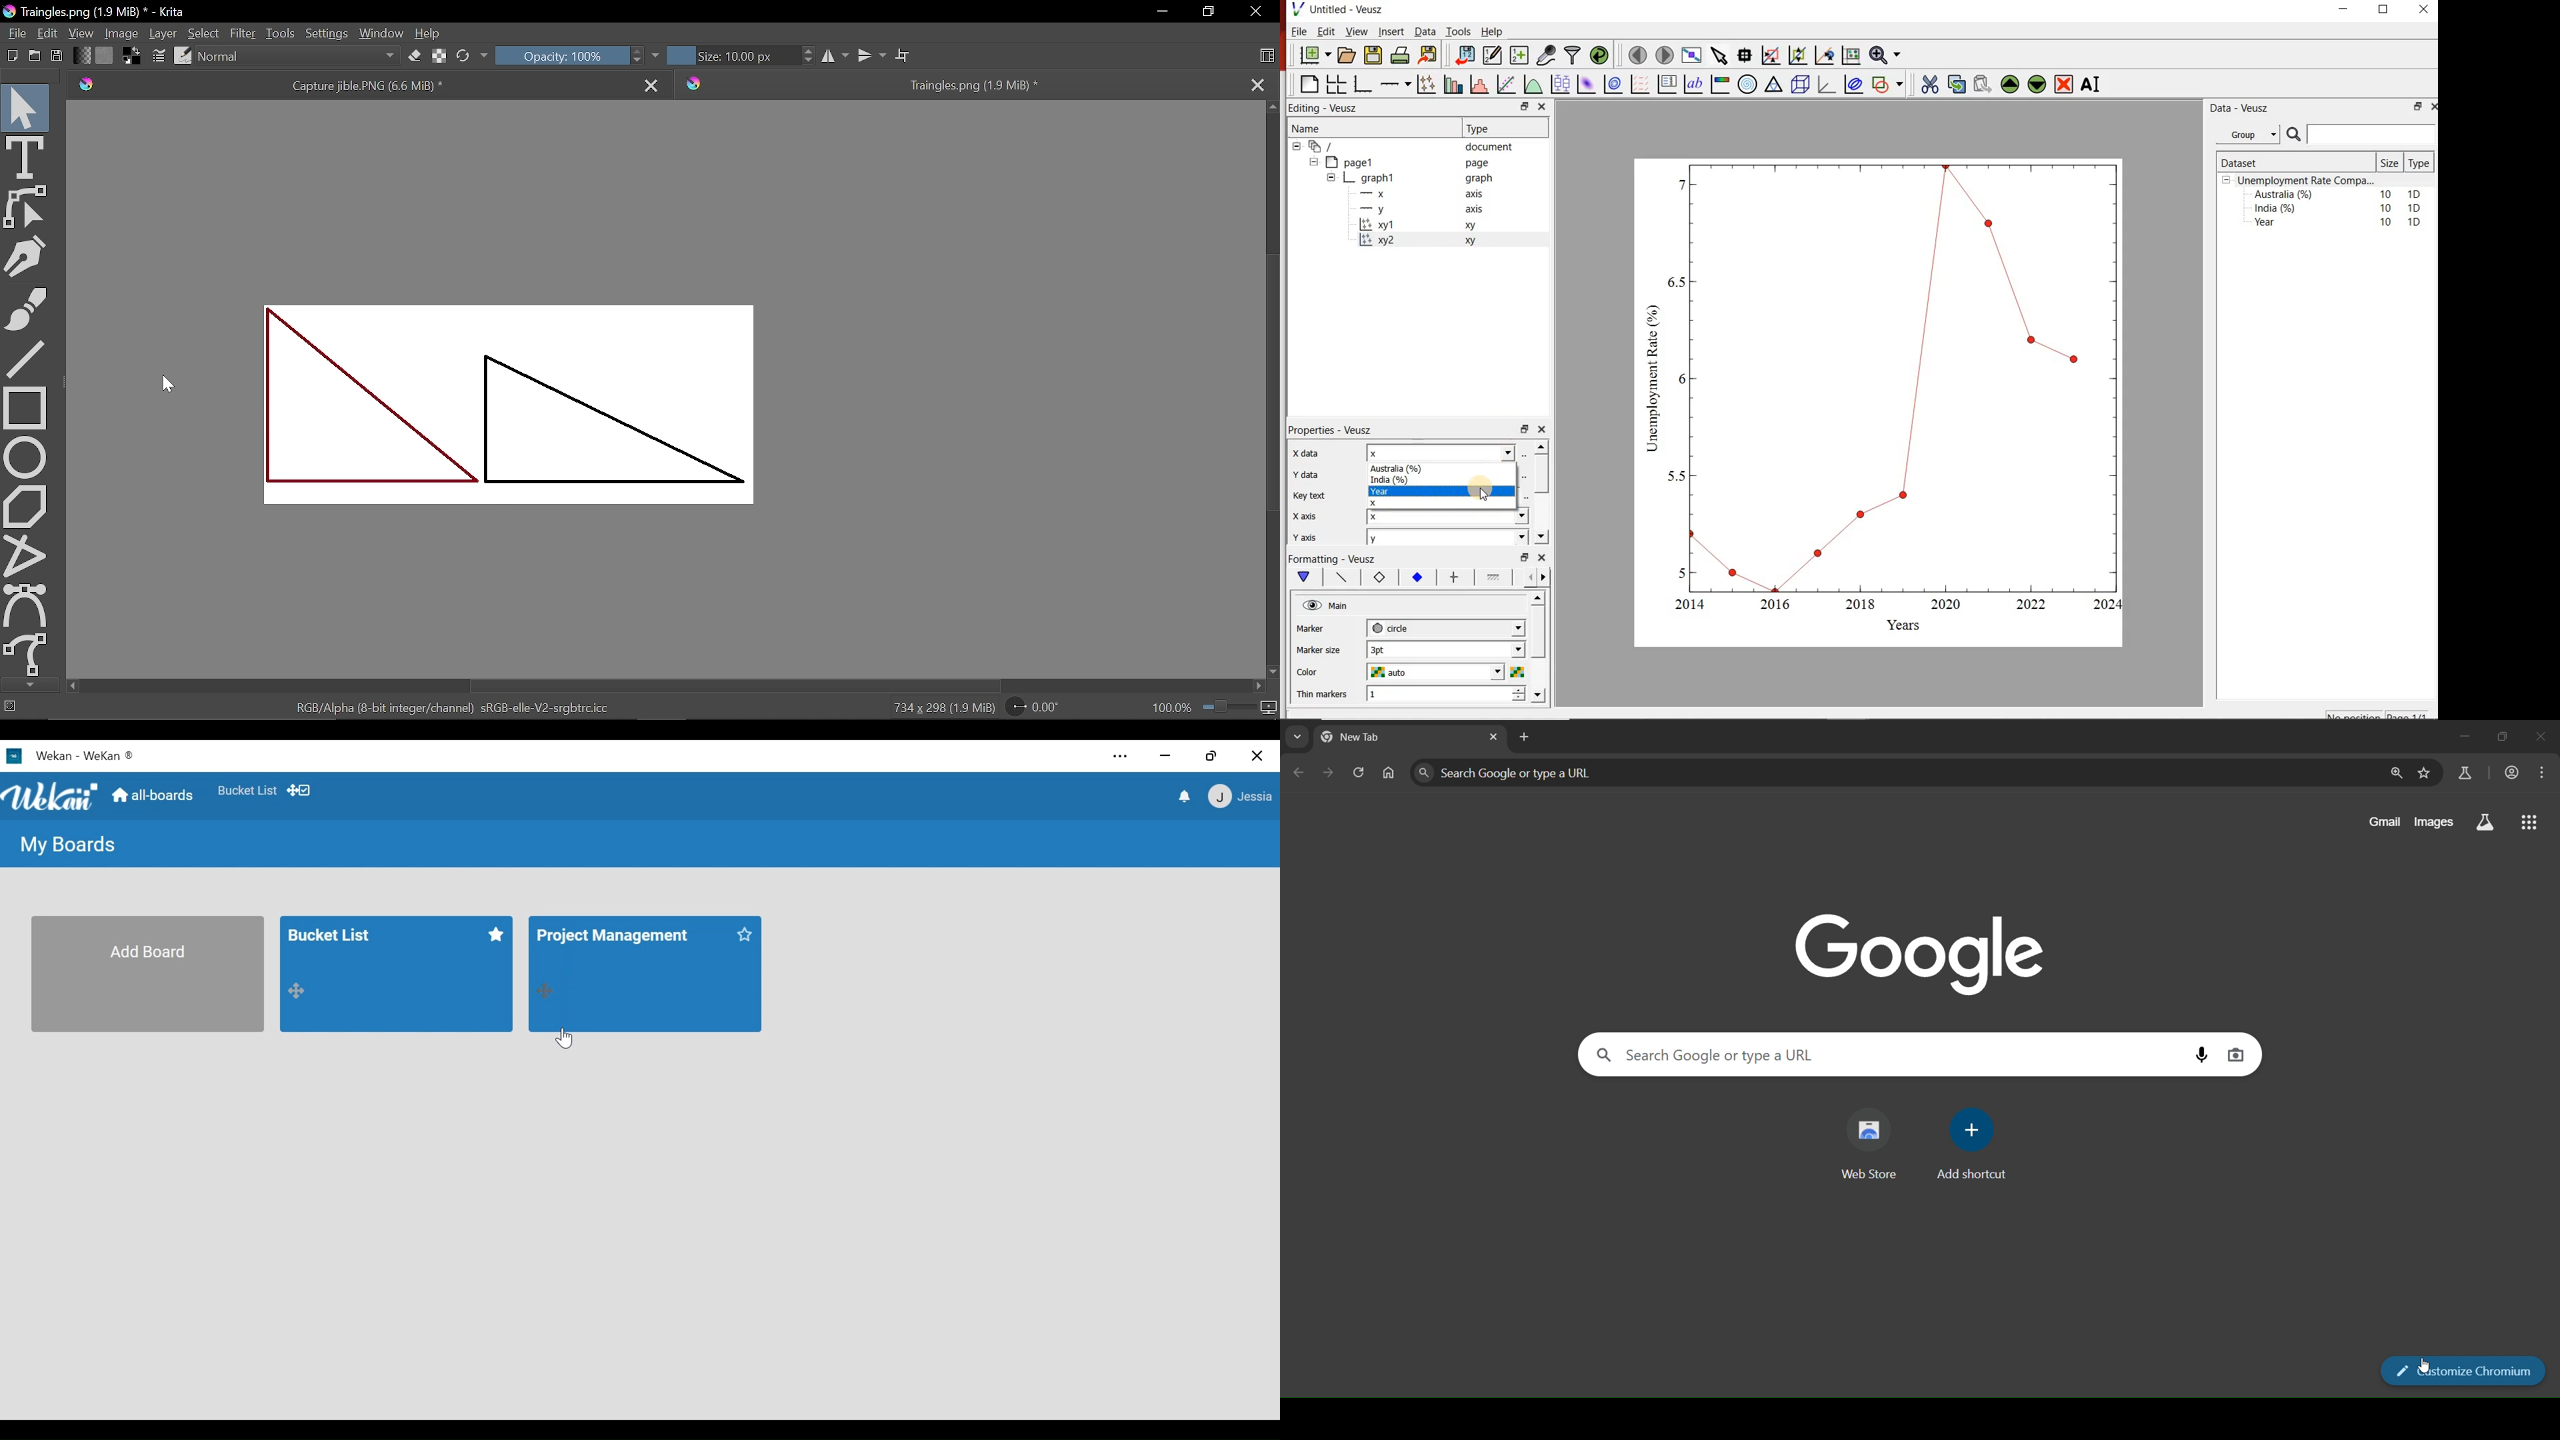 The width and height of the screenshot is (2576, 1456). I want to click on Choose workspace, so click(1266, 53).